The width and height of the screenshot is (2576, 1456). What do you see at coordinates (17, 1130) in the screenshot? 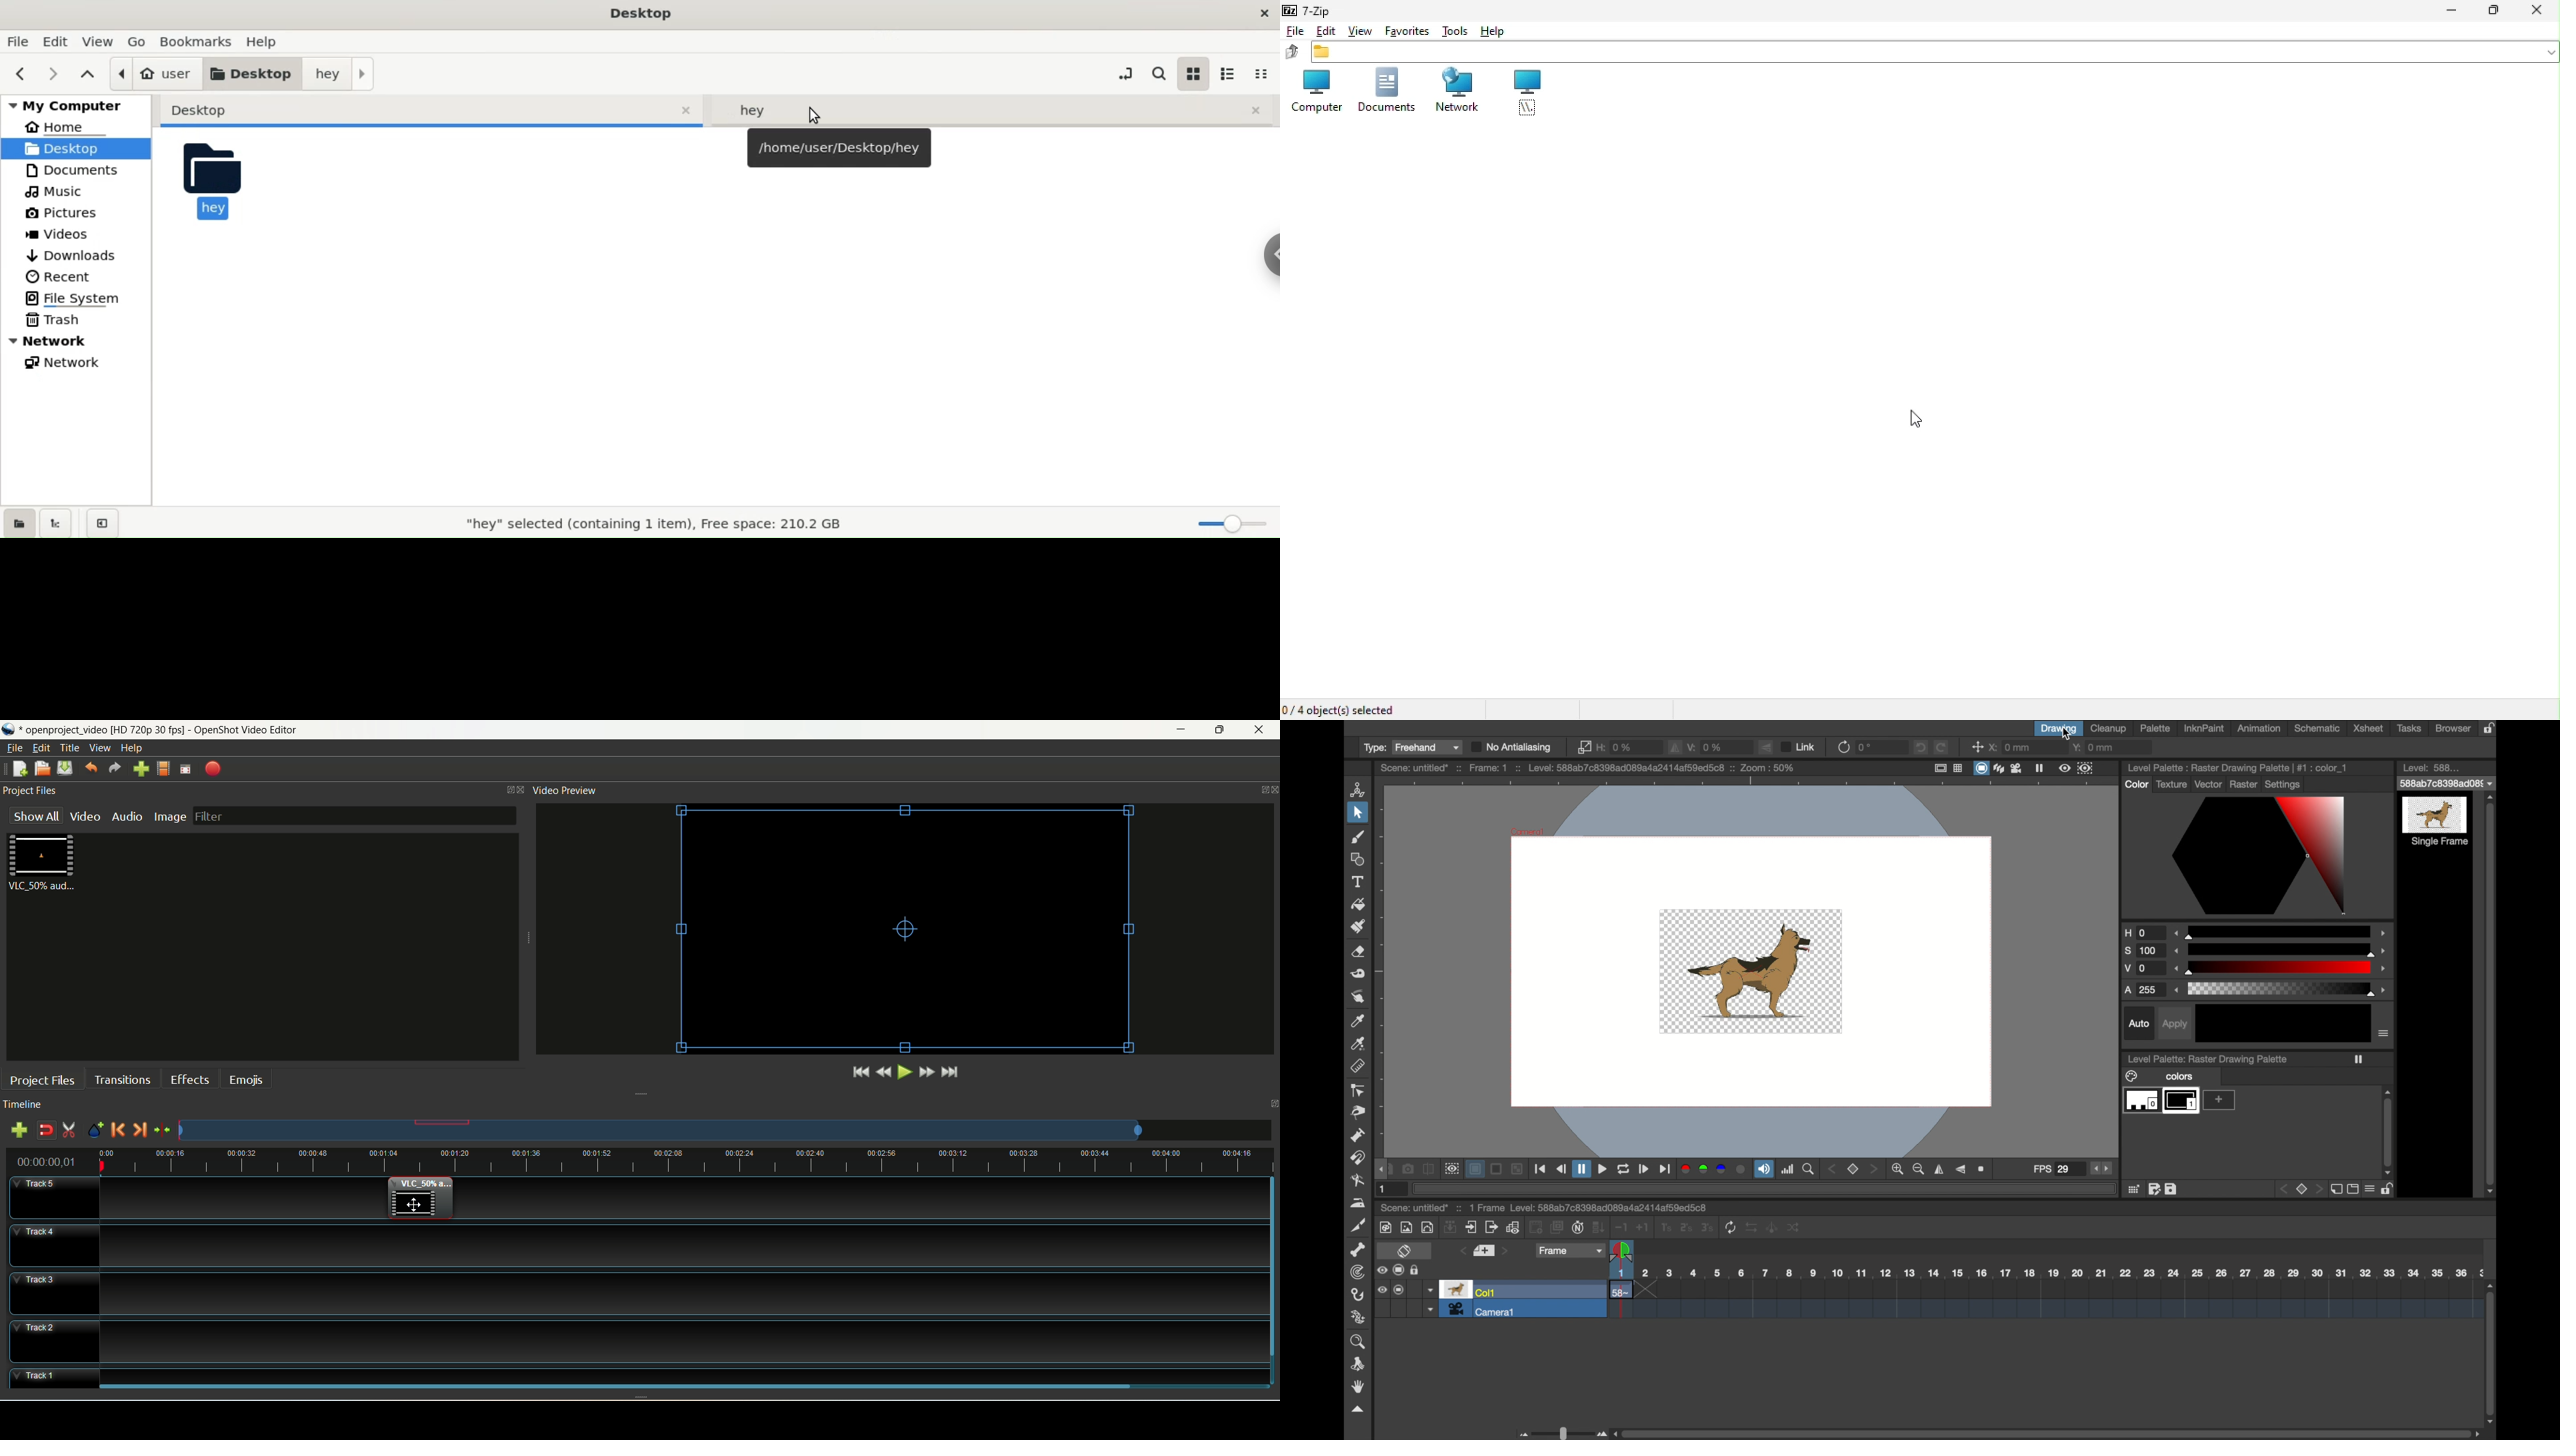
I see `add track` at bounding box center [17, 1130].